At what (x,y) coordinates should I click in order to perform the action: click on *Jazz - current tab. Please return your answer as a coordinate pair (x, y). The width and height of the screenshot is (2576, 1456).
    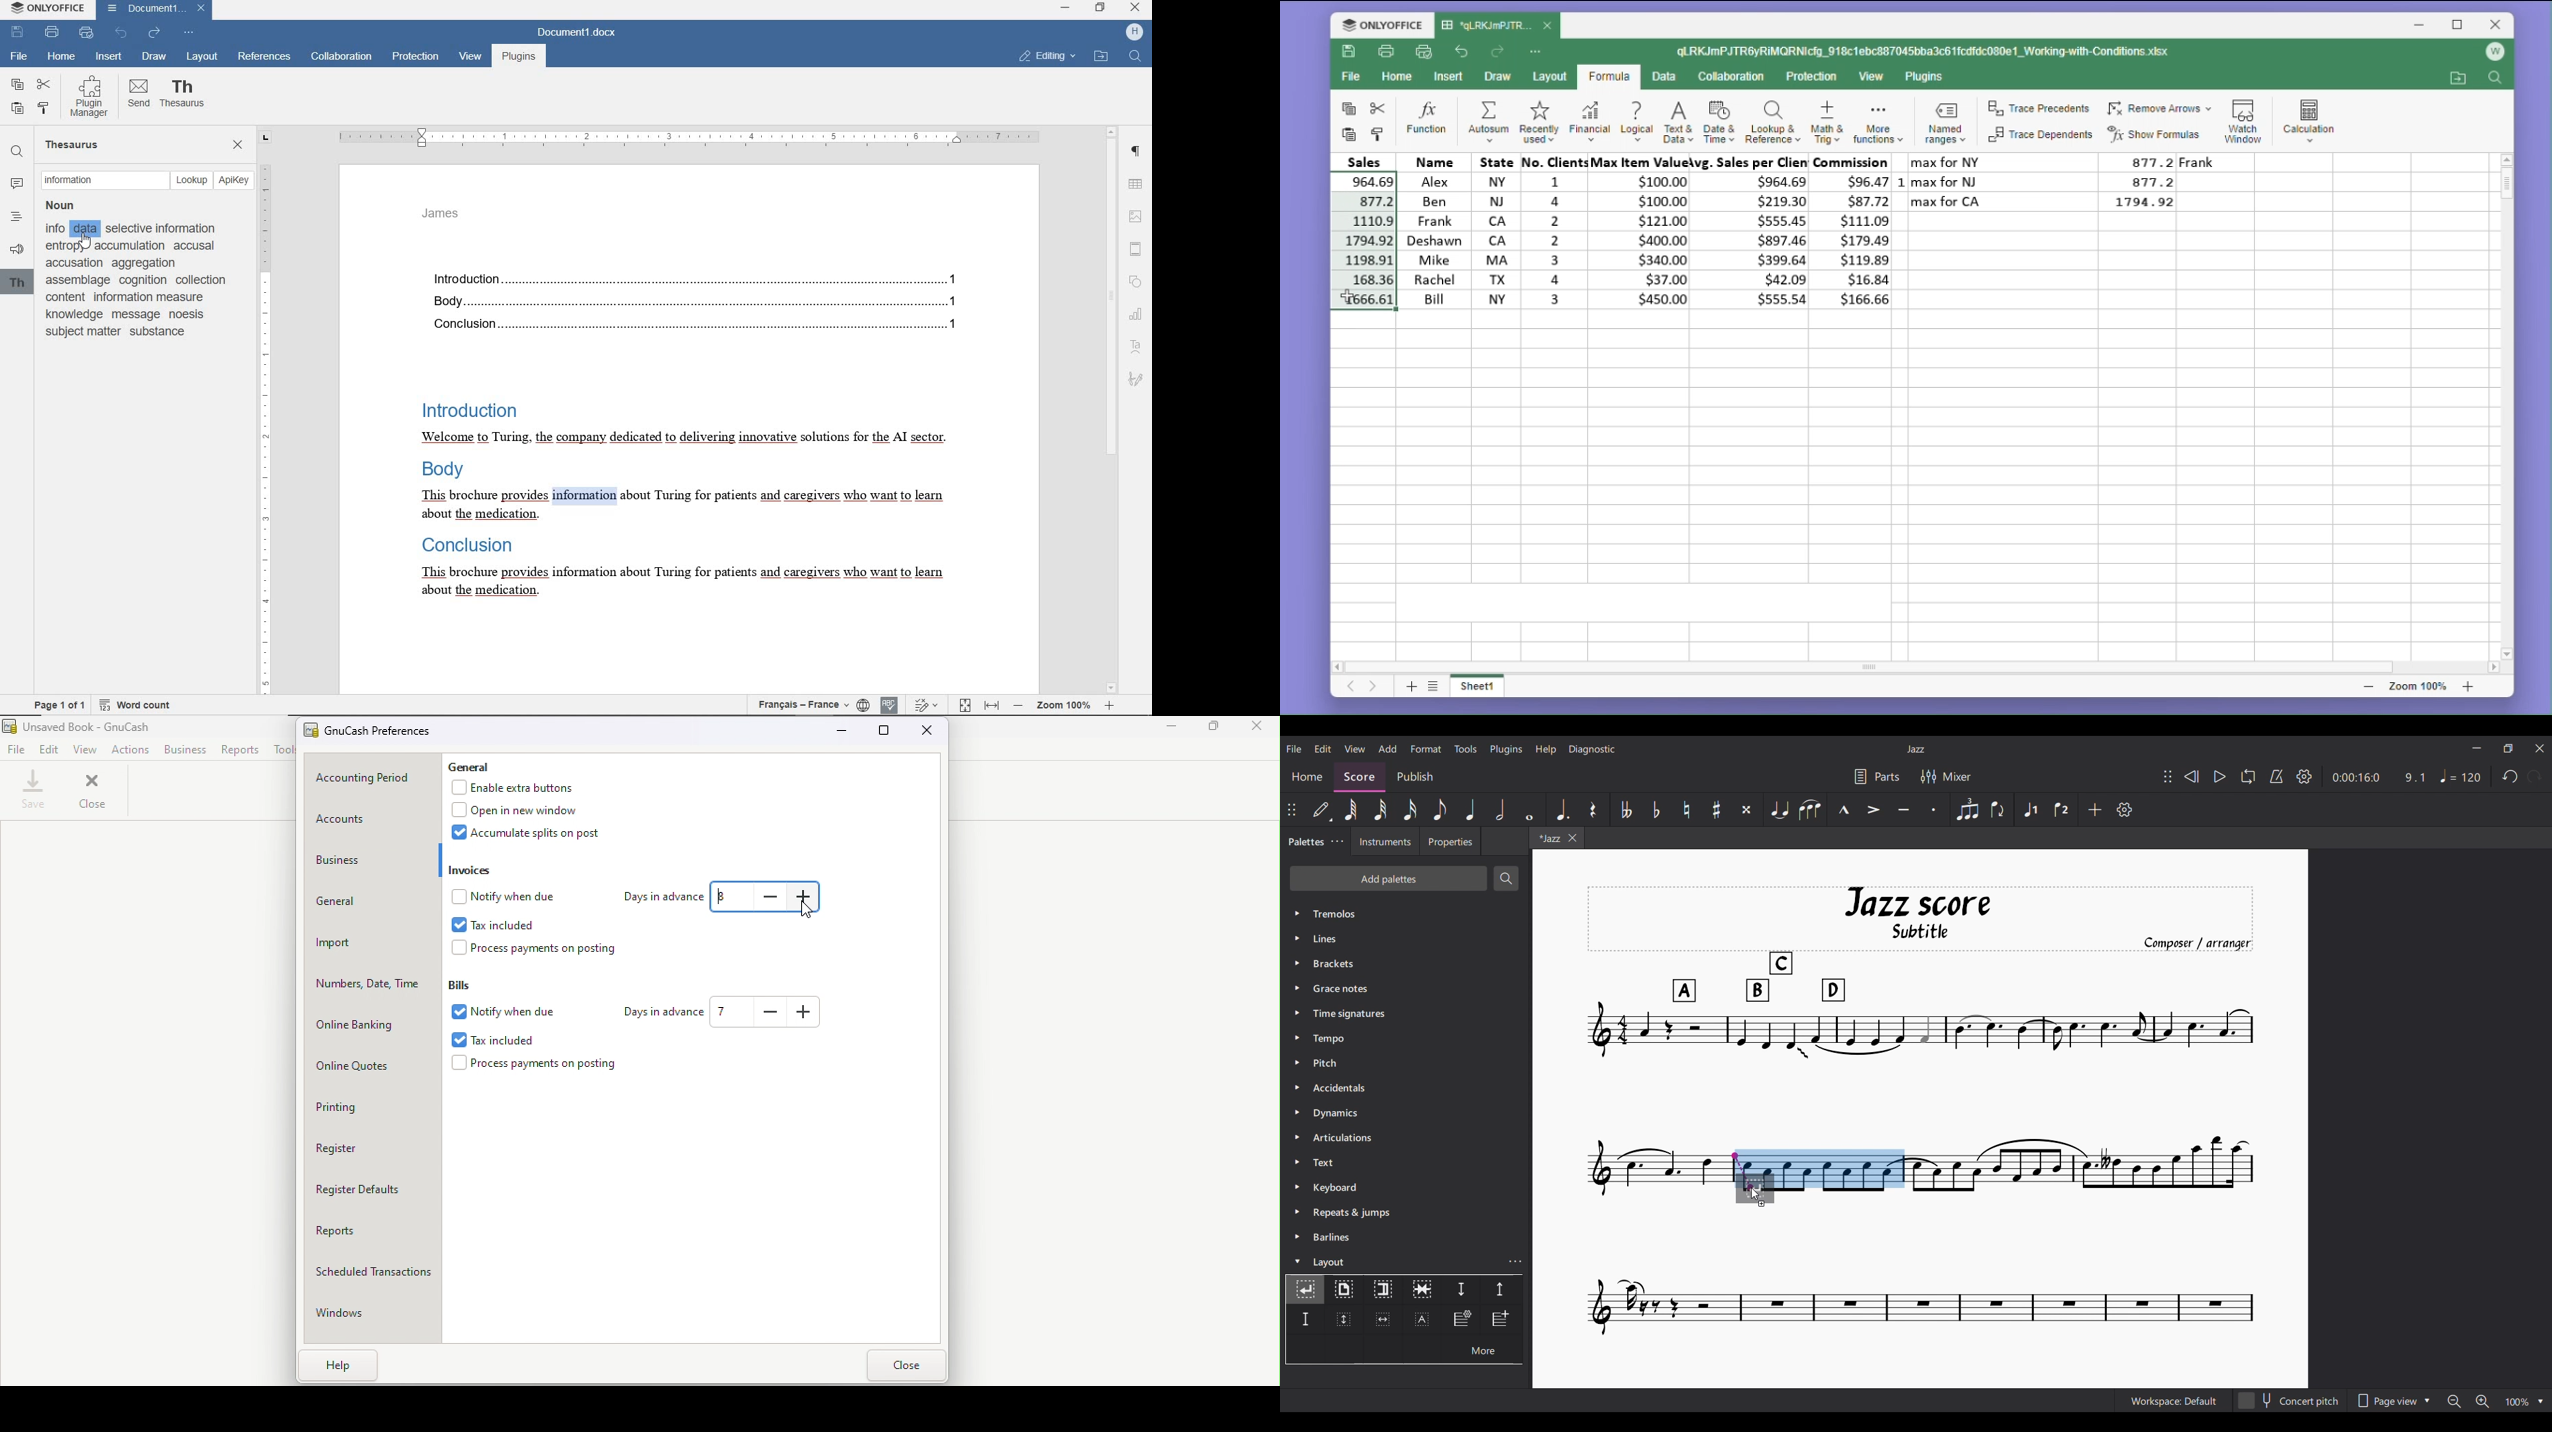
    Looking at the image, I should click on (1548, 837).